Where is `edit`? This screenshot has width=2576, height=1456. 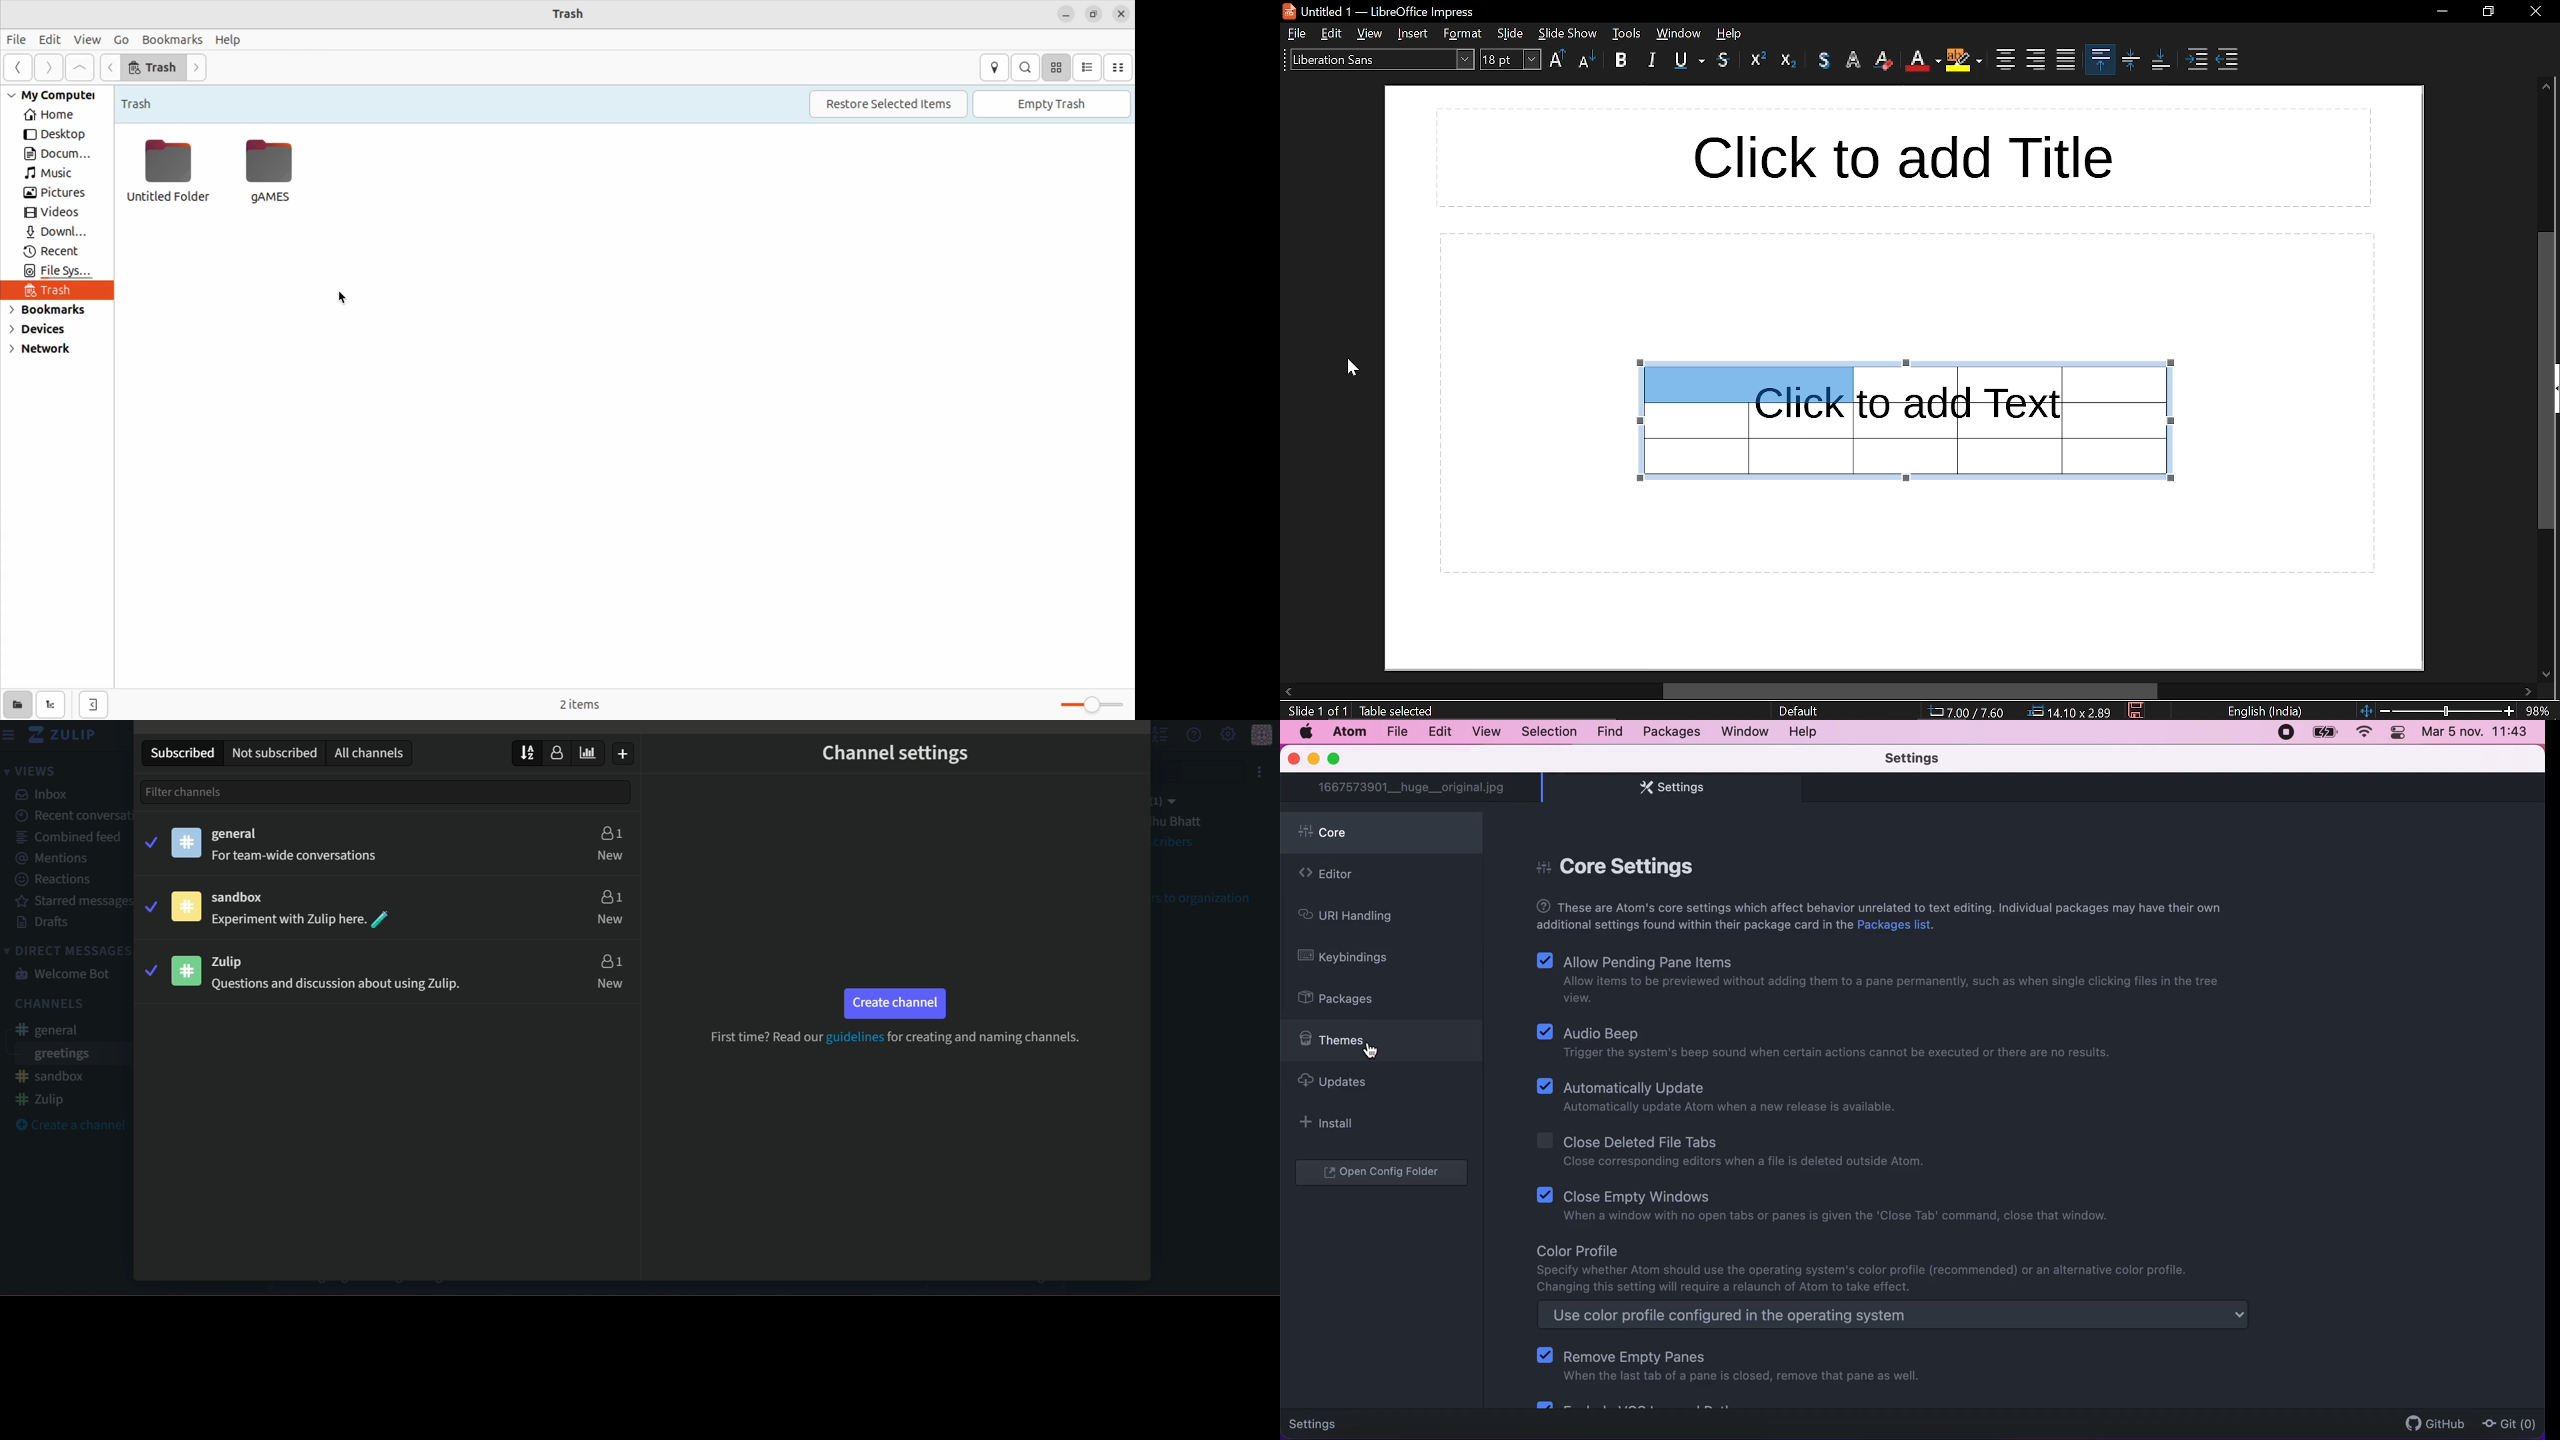 edit is located at coordinates (1332, 33).